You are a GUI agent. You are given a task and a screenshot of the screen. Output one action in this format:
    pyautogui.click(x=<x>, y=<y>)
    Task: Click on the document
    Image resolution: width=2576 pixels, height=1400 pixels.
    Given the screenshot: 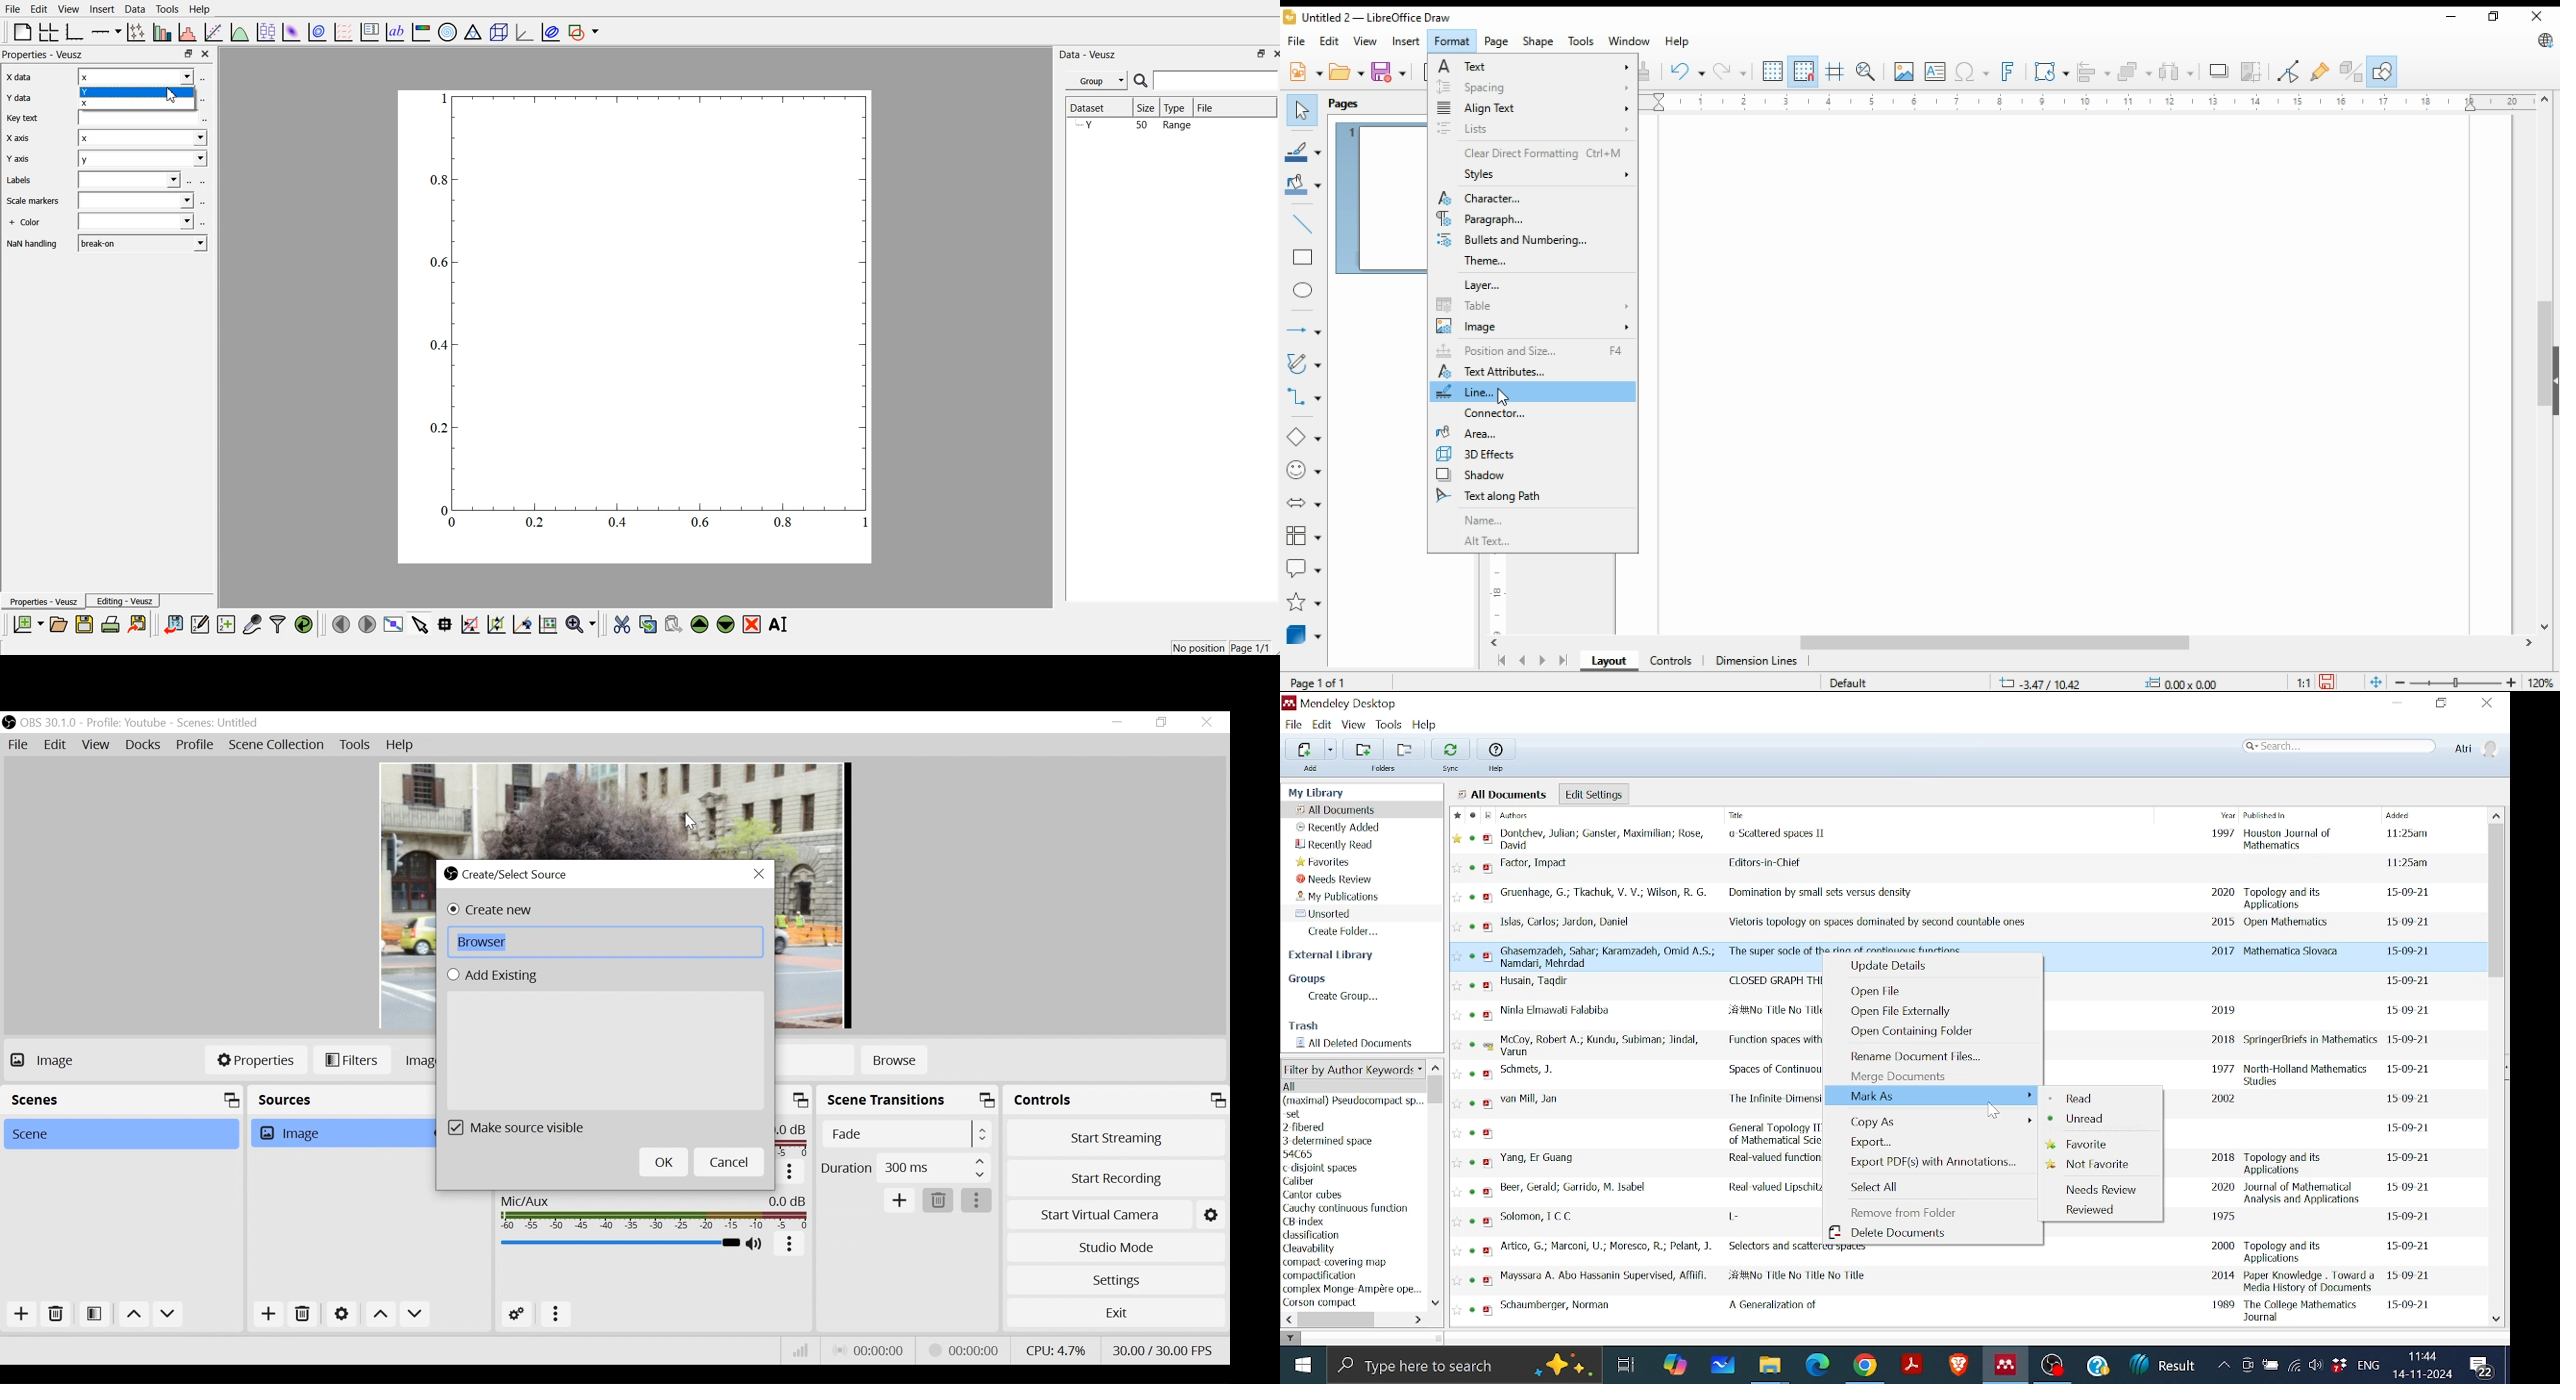 What is the action you would take?
    pyautogui.click(x=2311, y=1012)
    